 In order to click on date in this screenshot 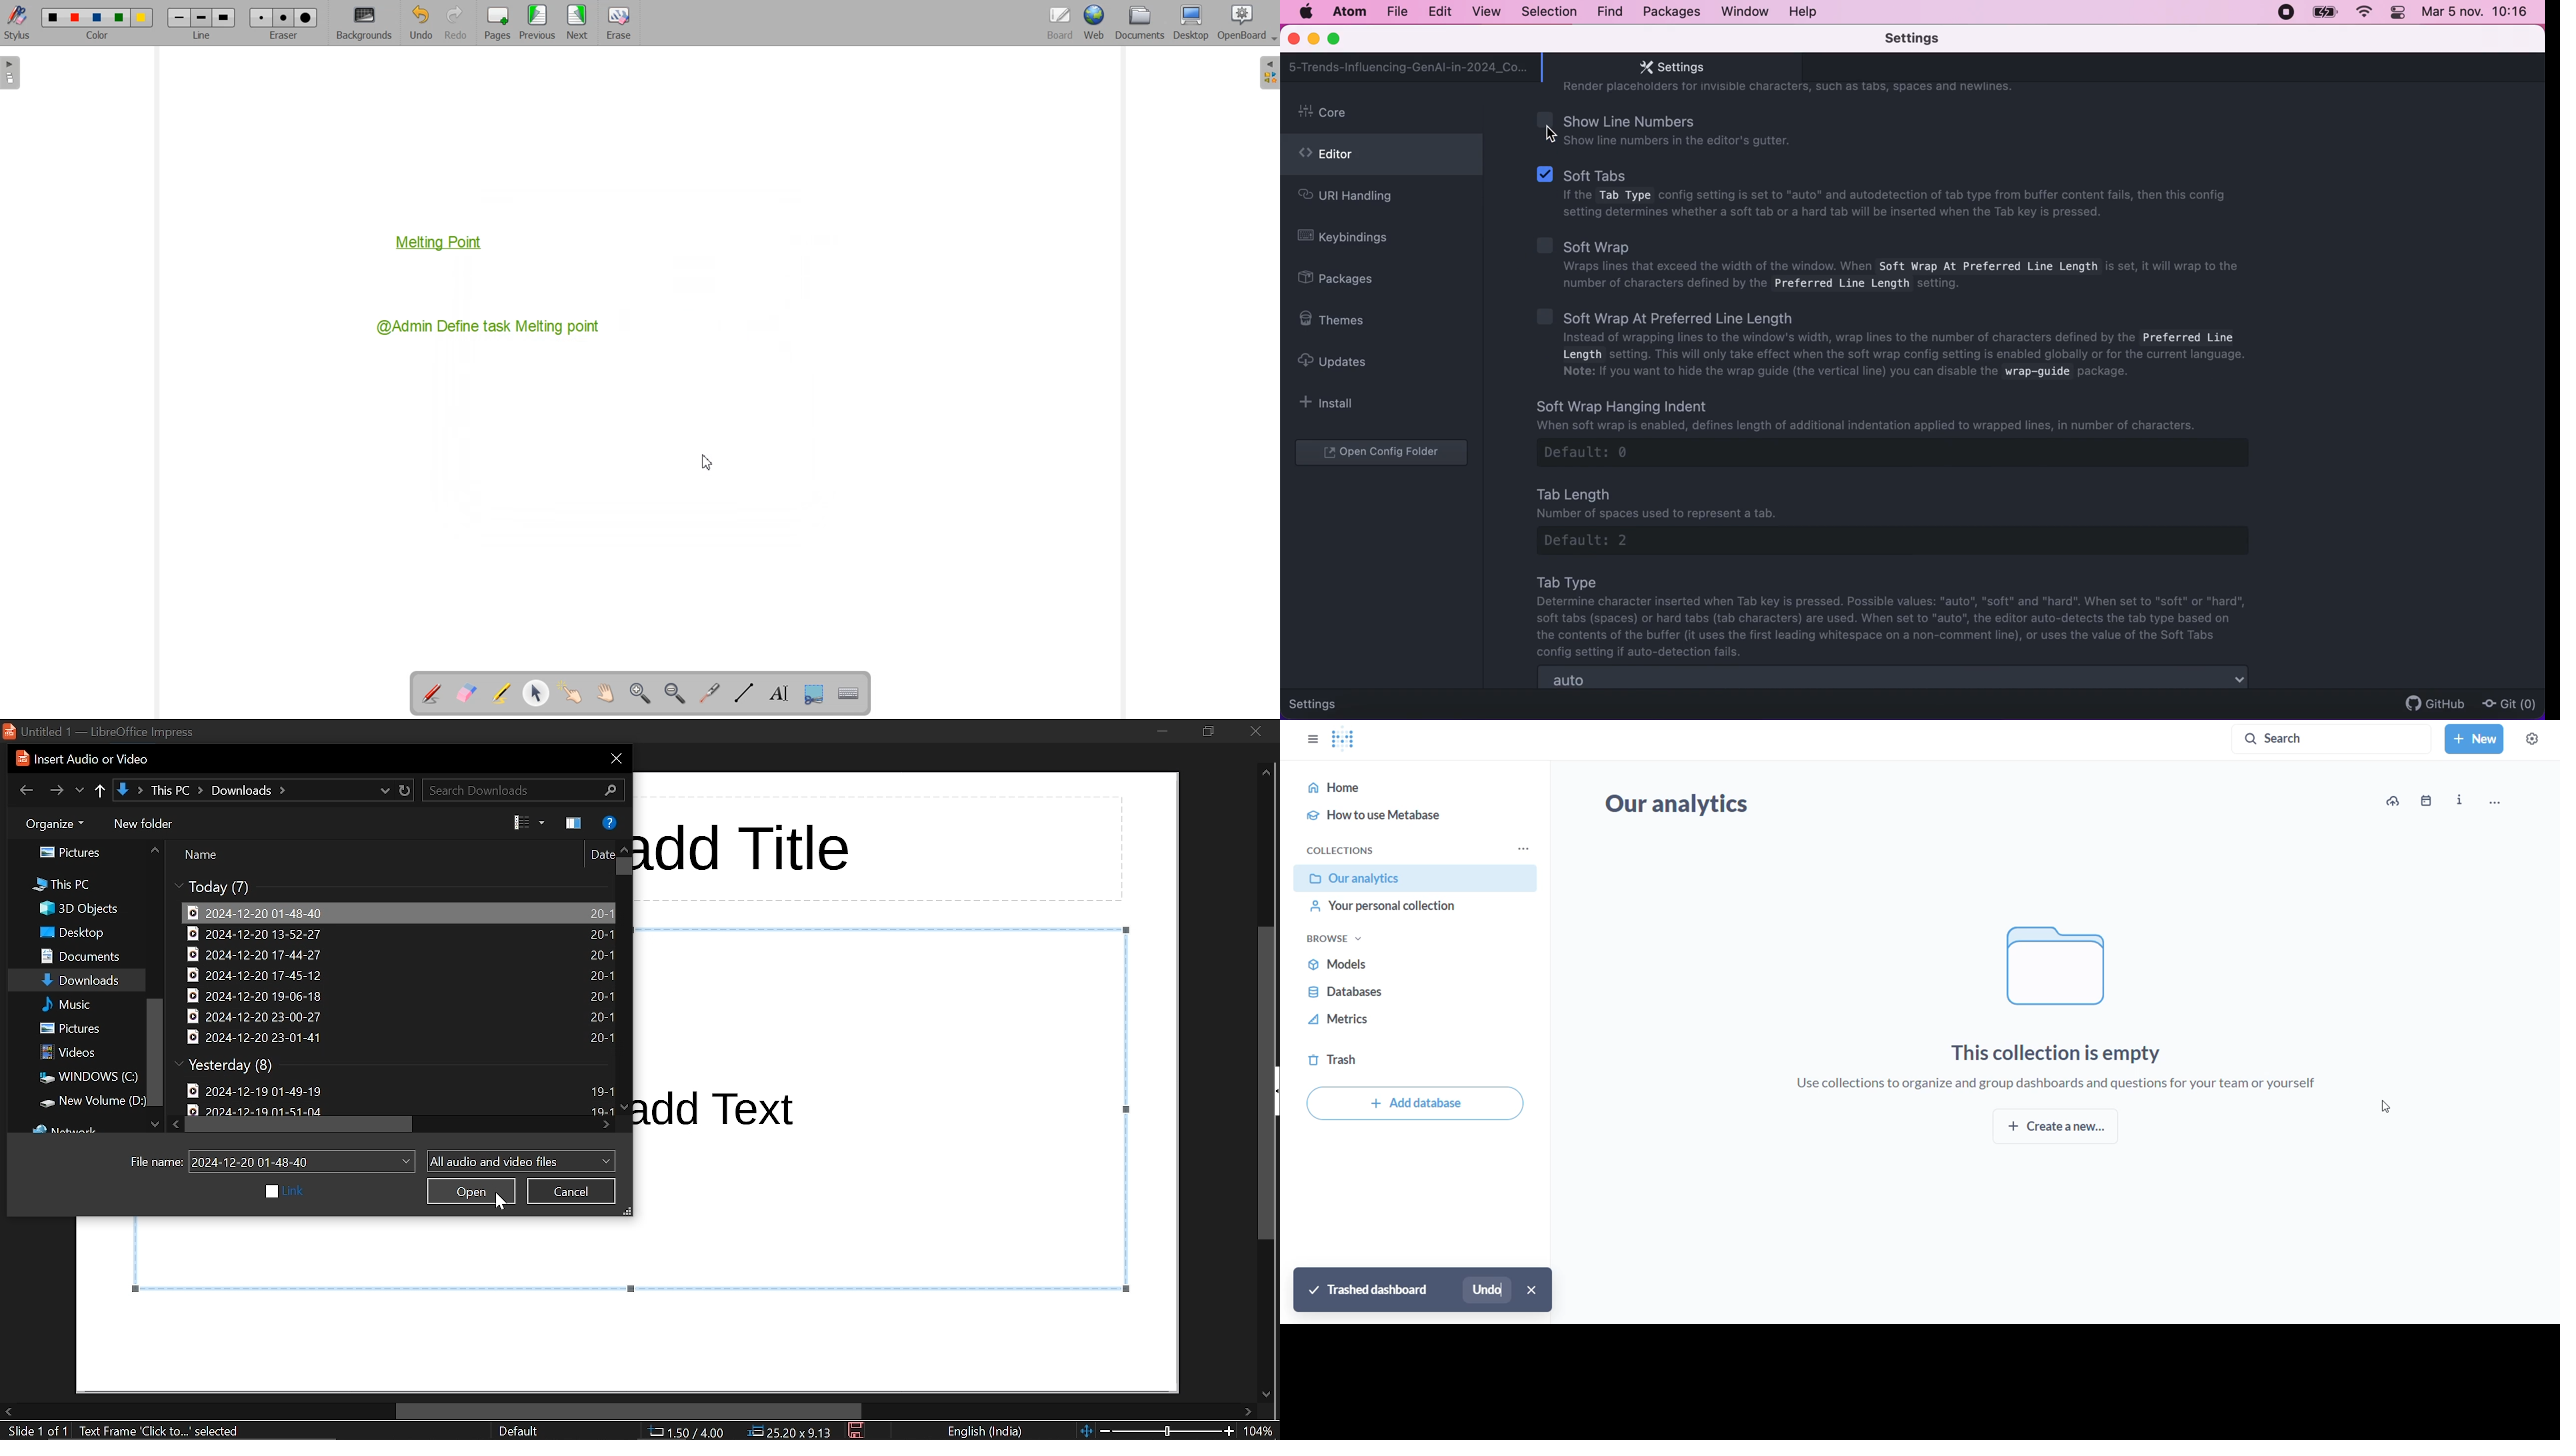, I will do `click(252, 1109)`.